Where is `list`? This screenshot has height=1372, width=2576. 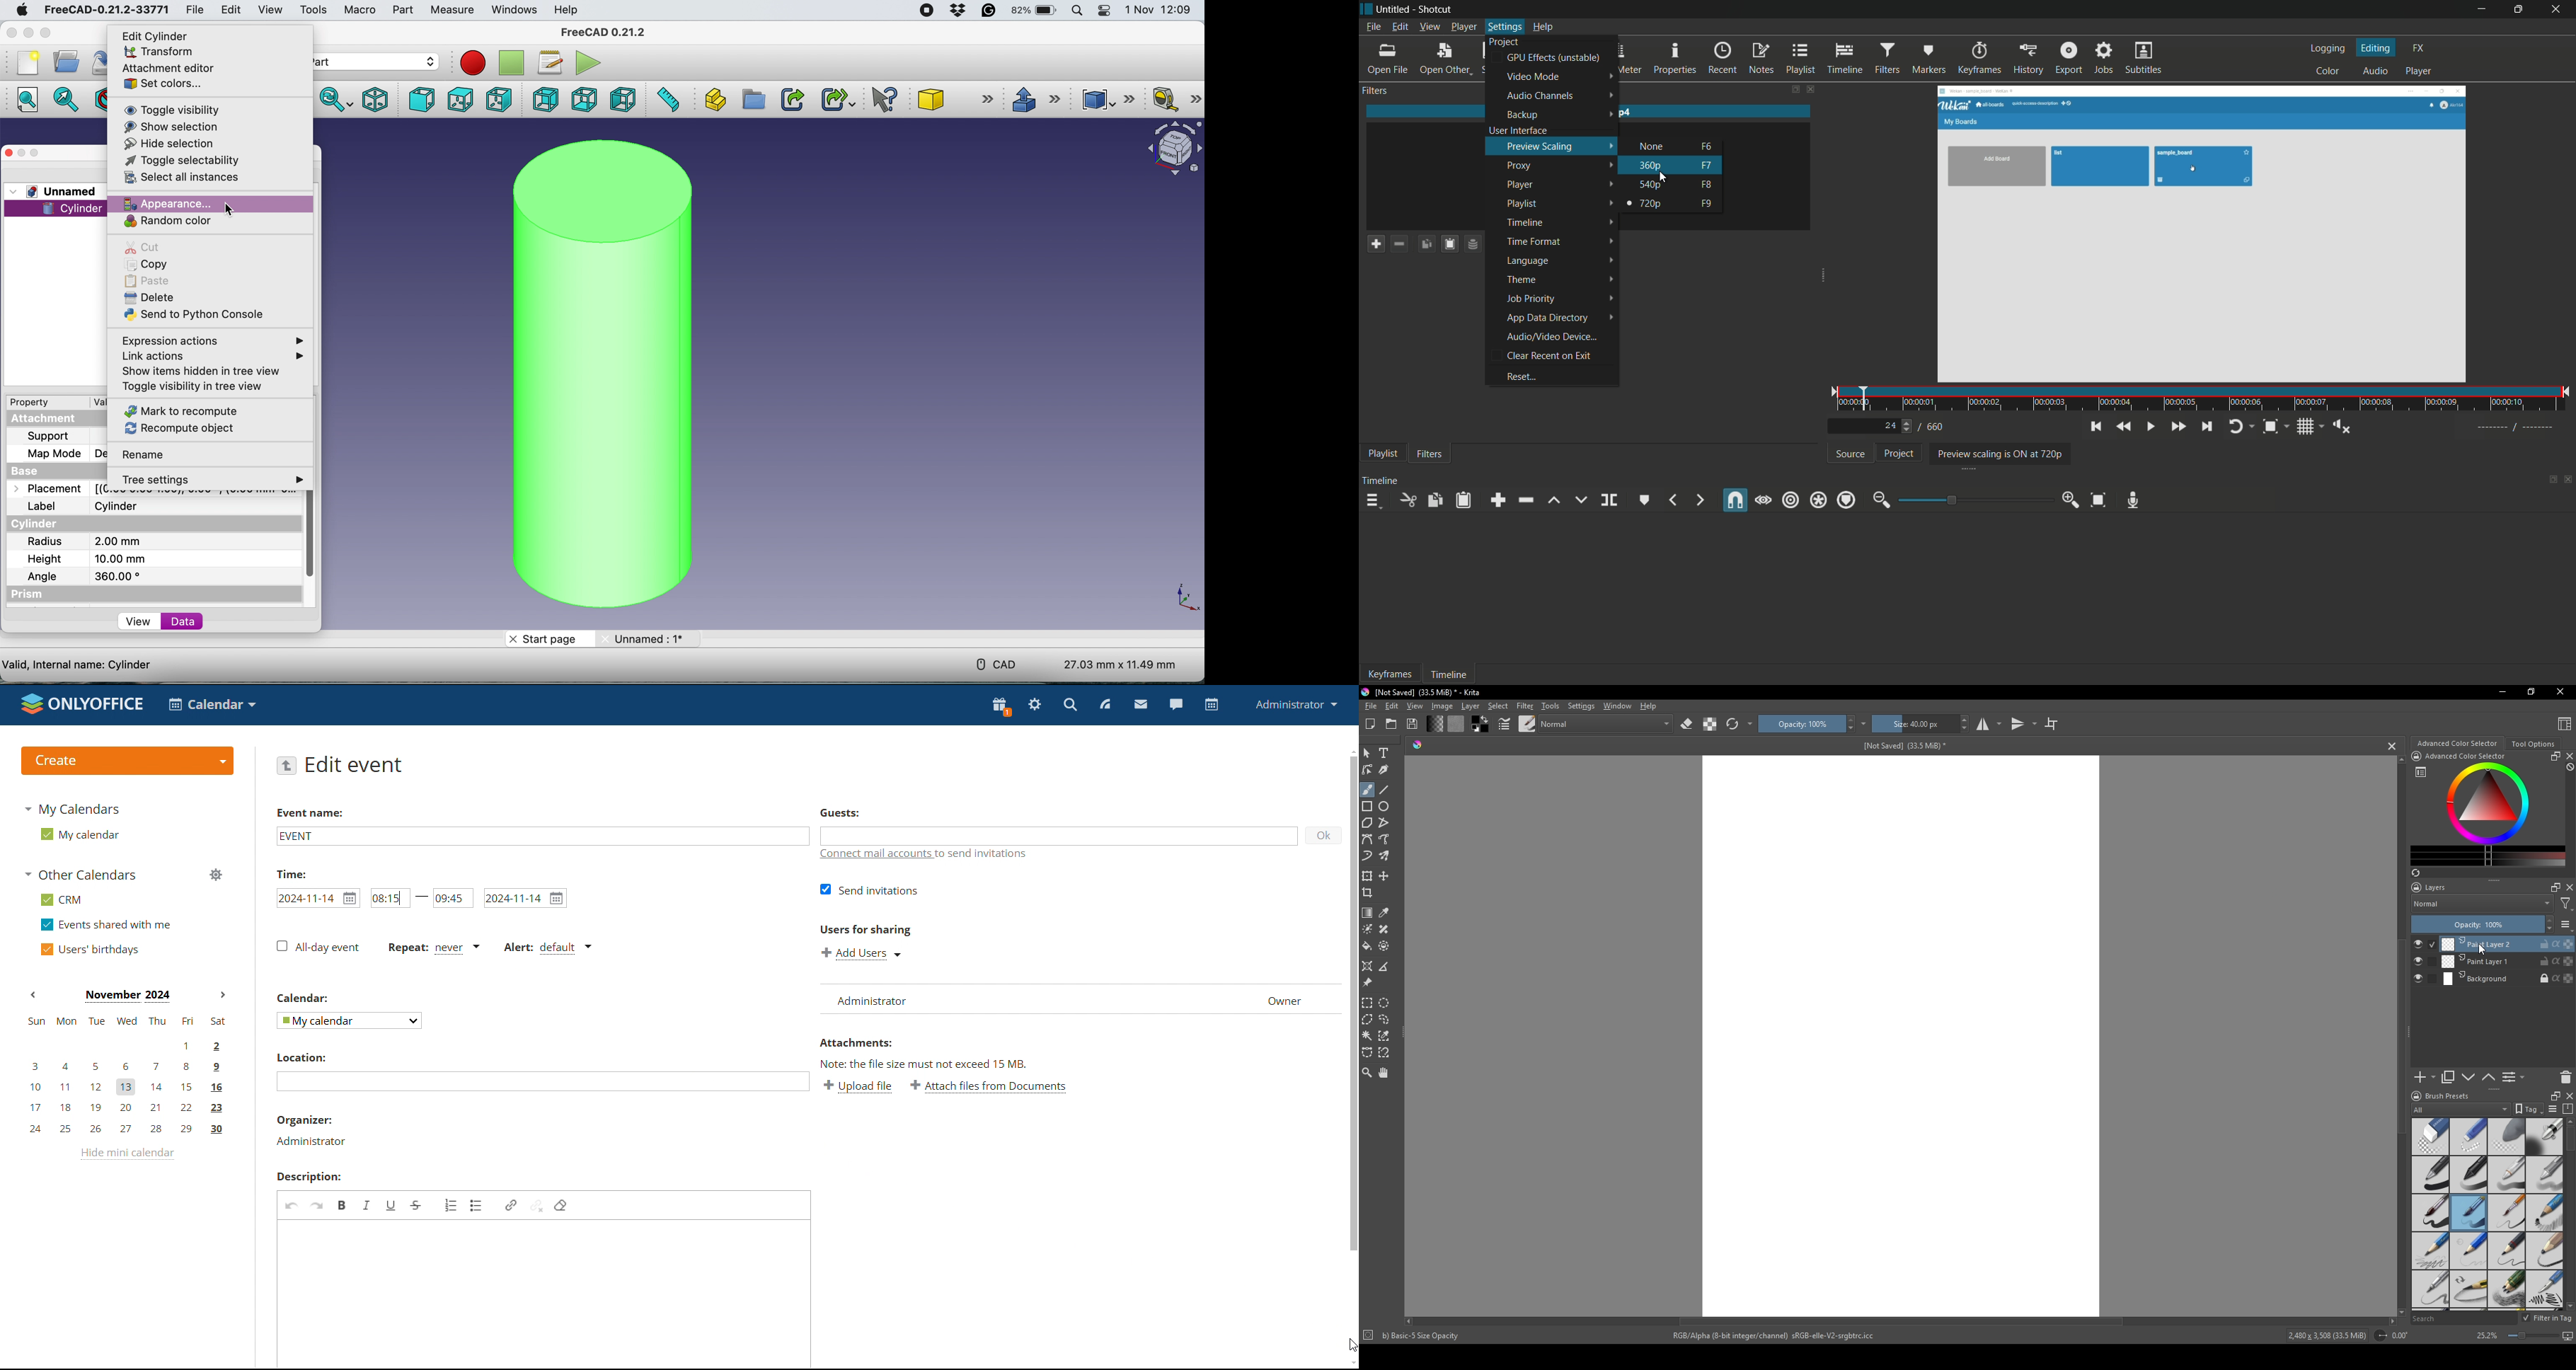
list is located at coordinates (2553, 1109).